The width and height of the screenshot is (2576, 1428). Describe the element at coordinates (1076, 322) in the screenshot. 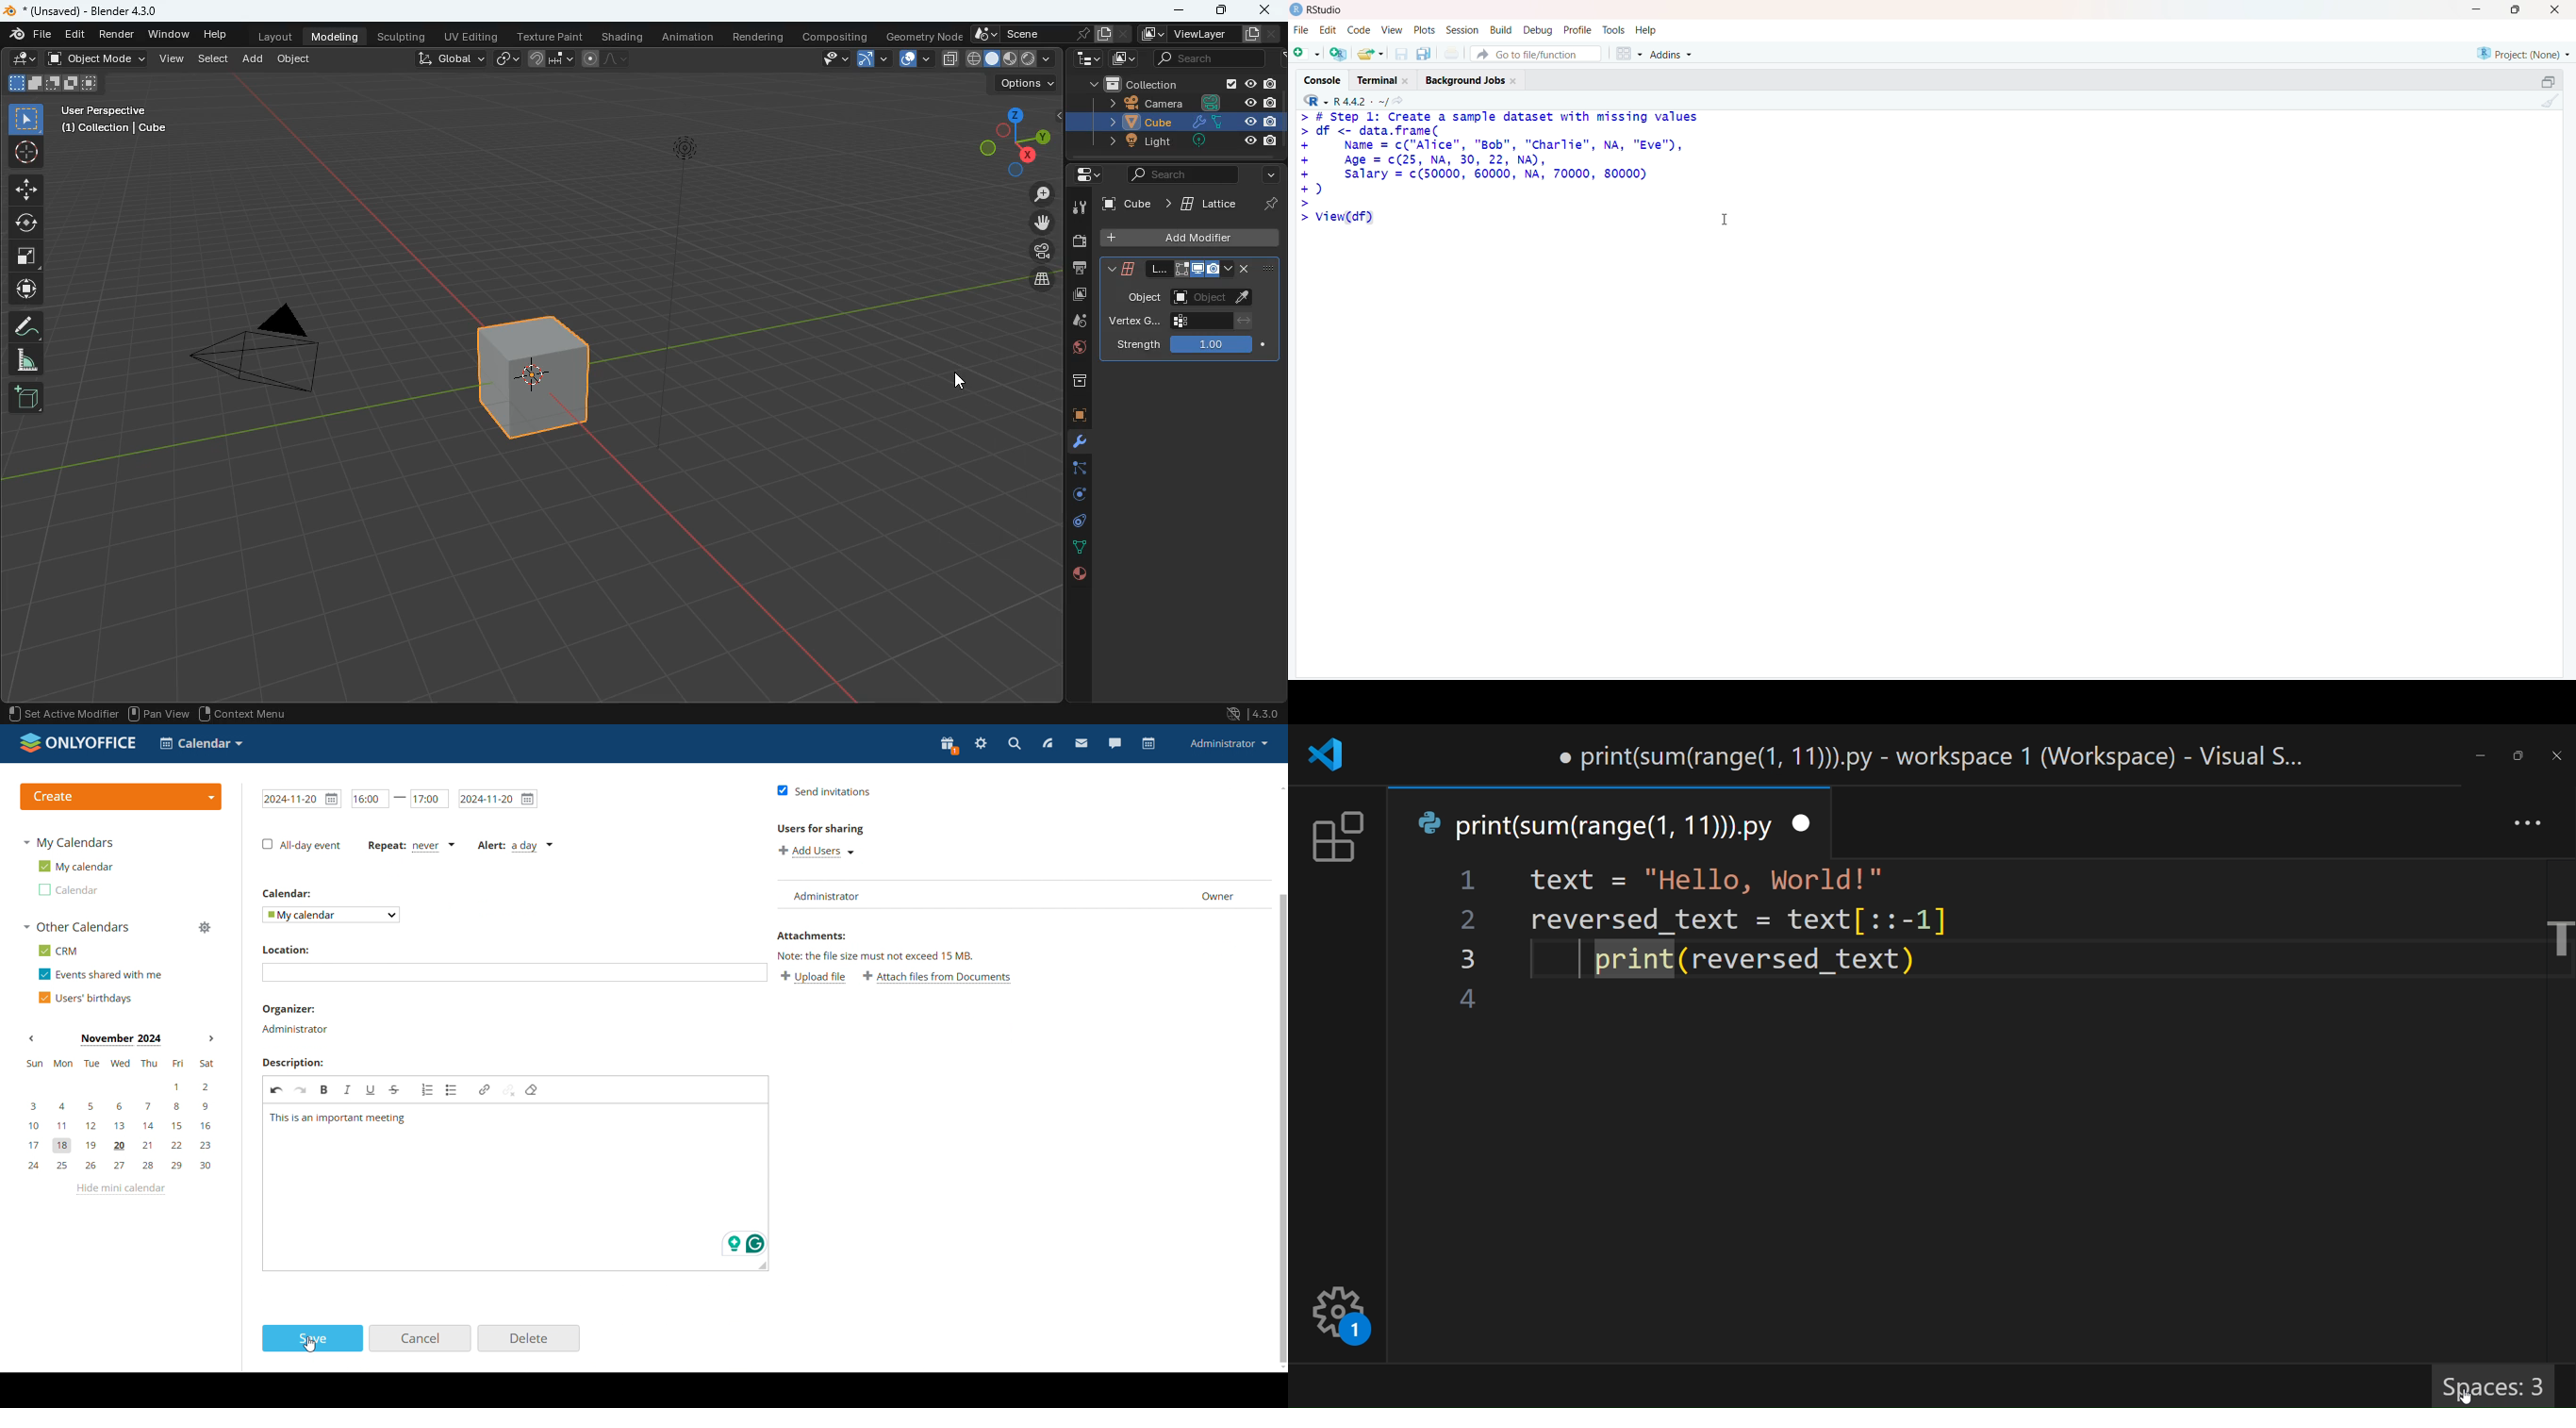

I see `drop` at that location.